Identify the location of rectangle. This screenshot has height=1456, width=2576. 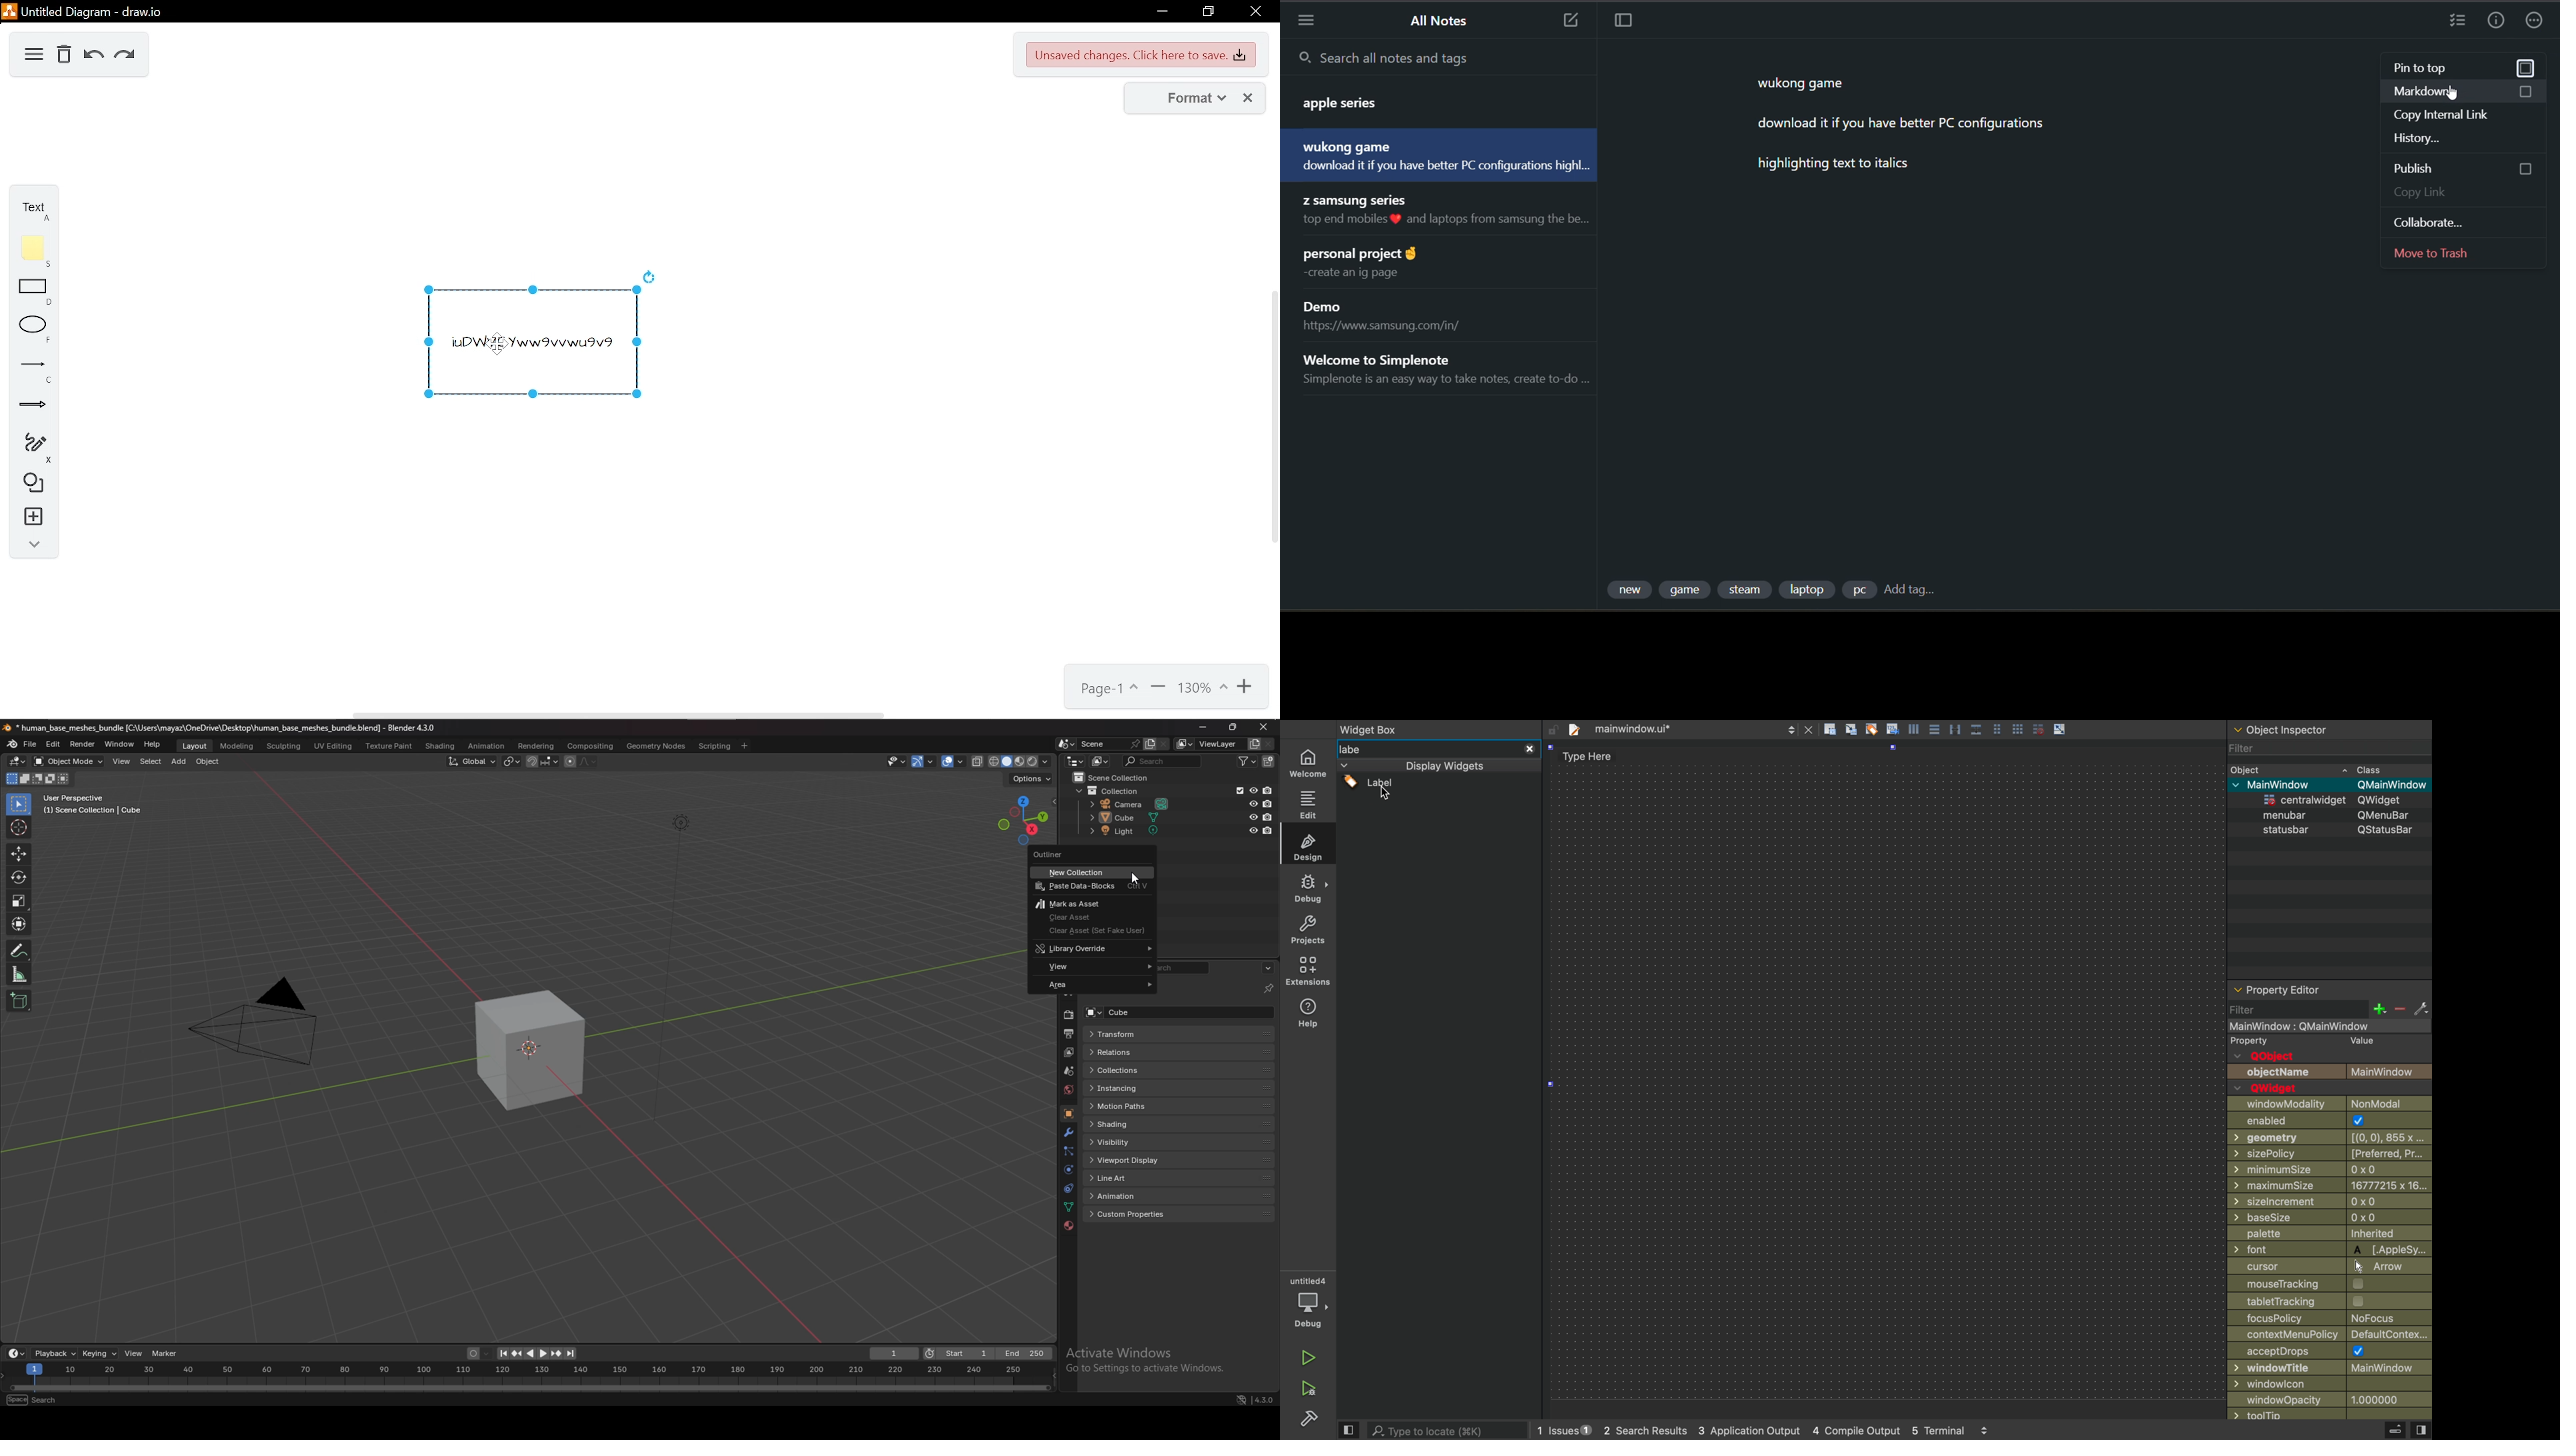
(29, 291).